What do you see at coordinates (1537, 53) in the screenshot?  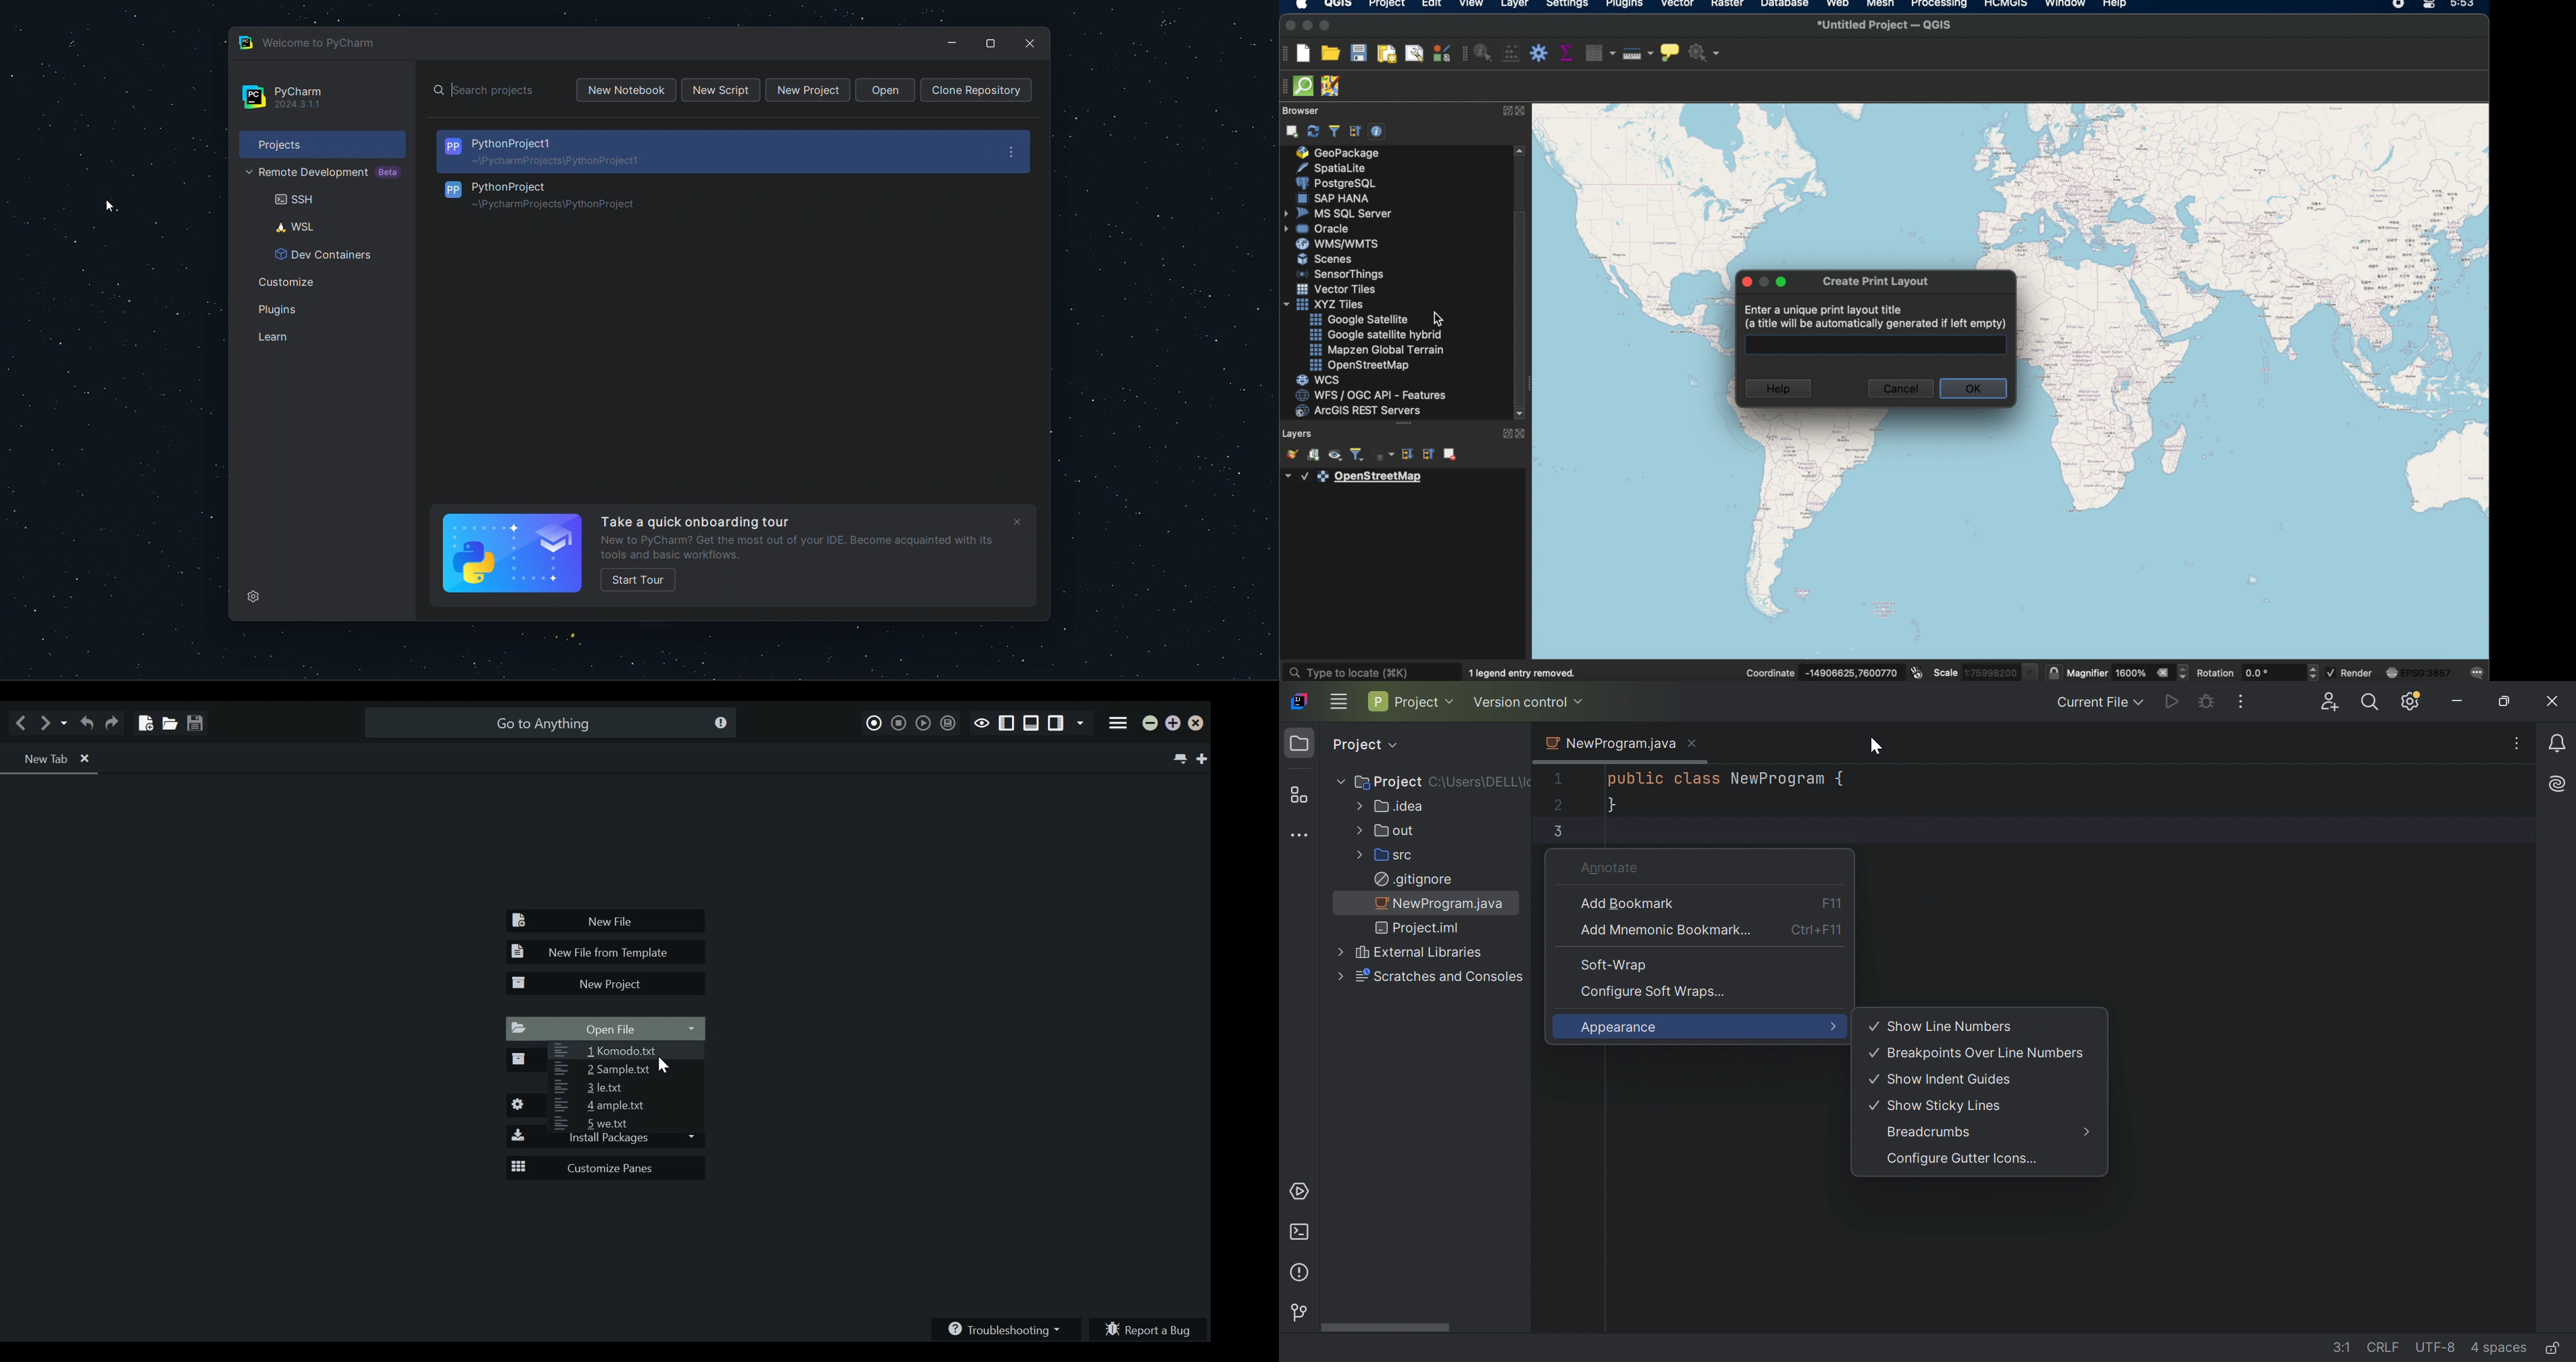 I see `toolbox` at bounding box center [1537, 53].